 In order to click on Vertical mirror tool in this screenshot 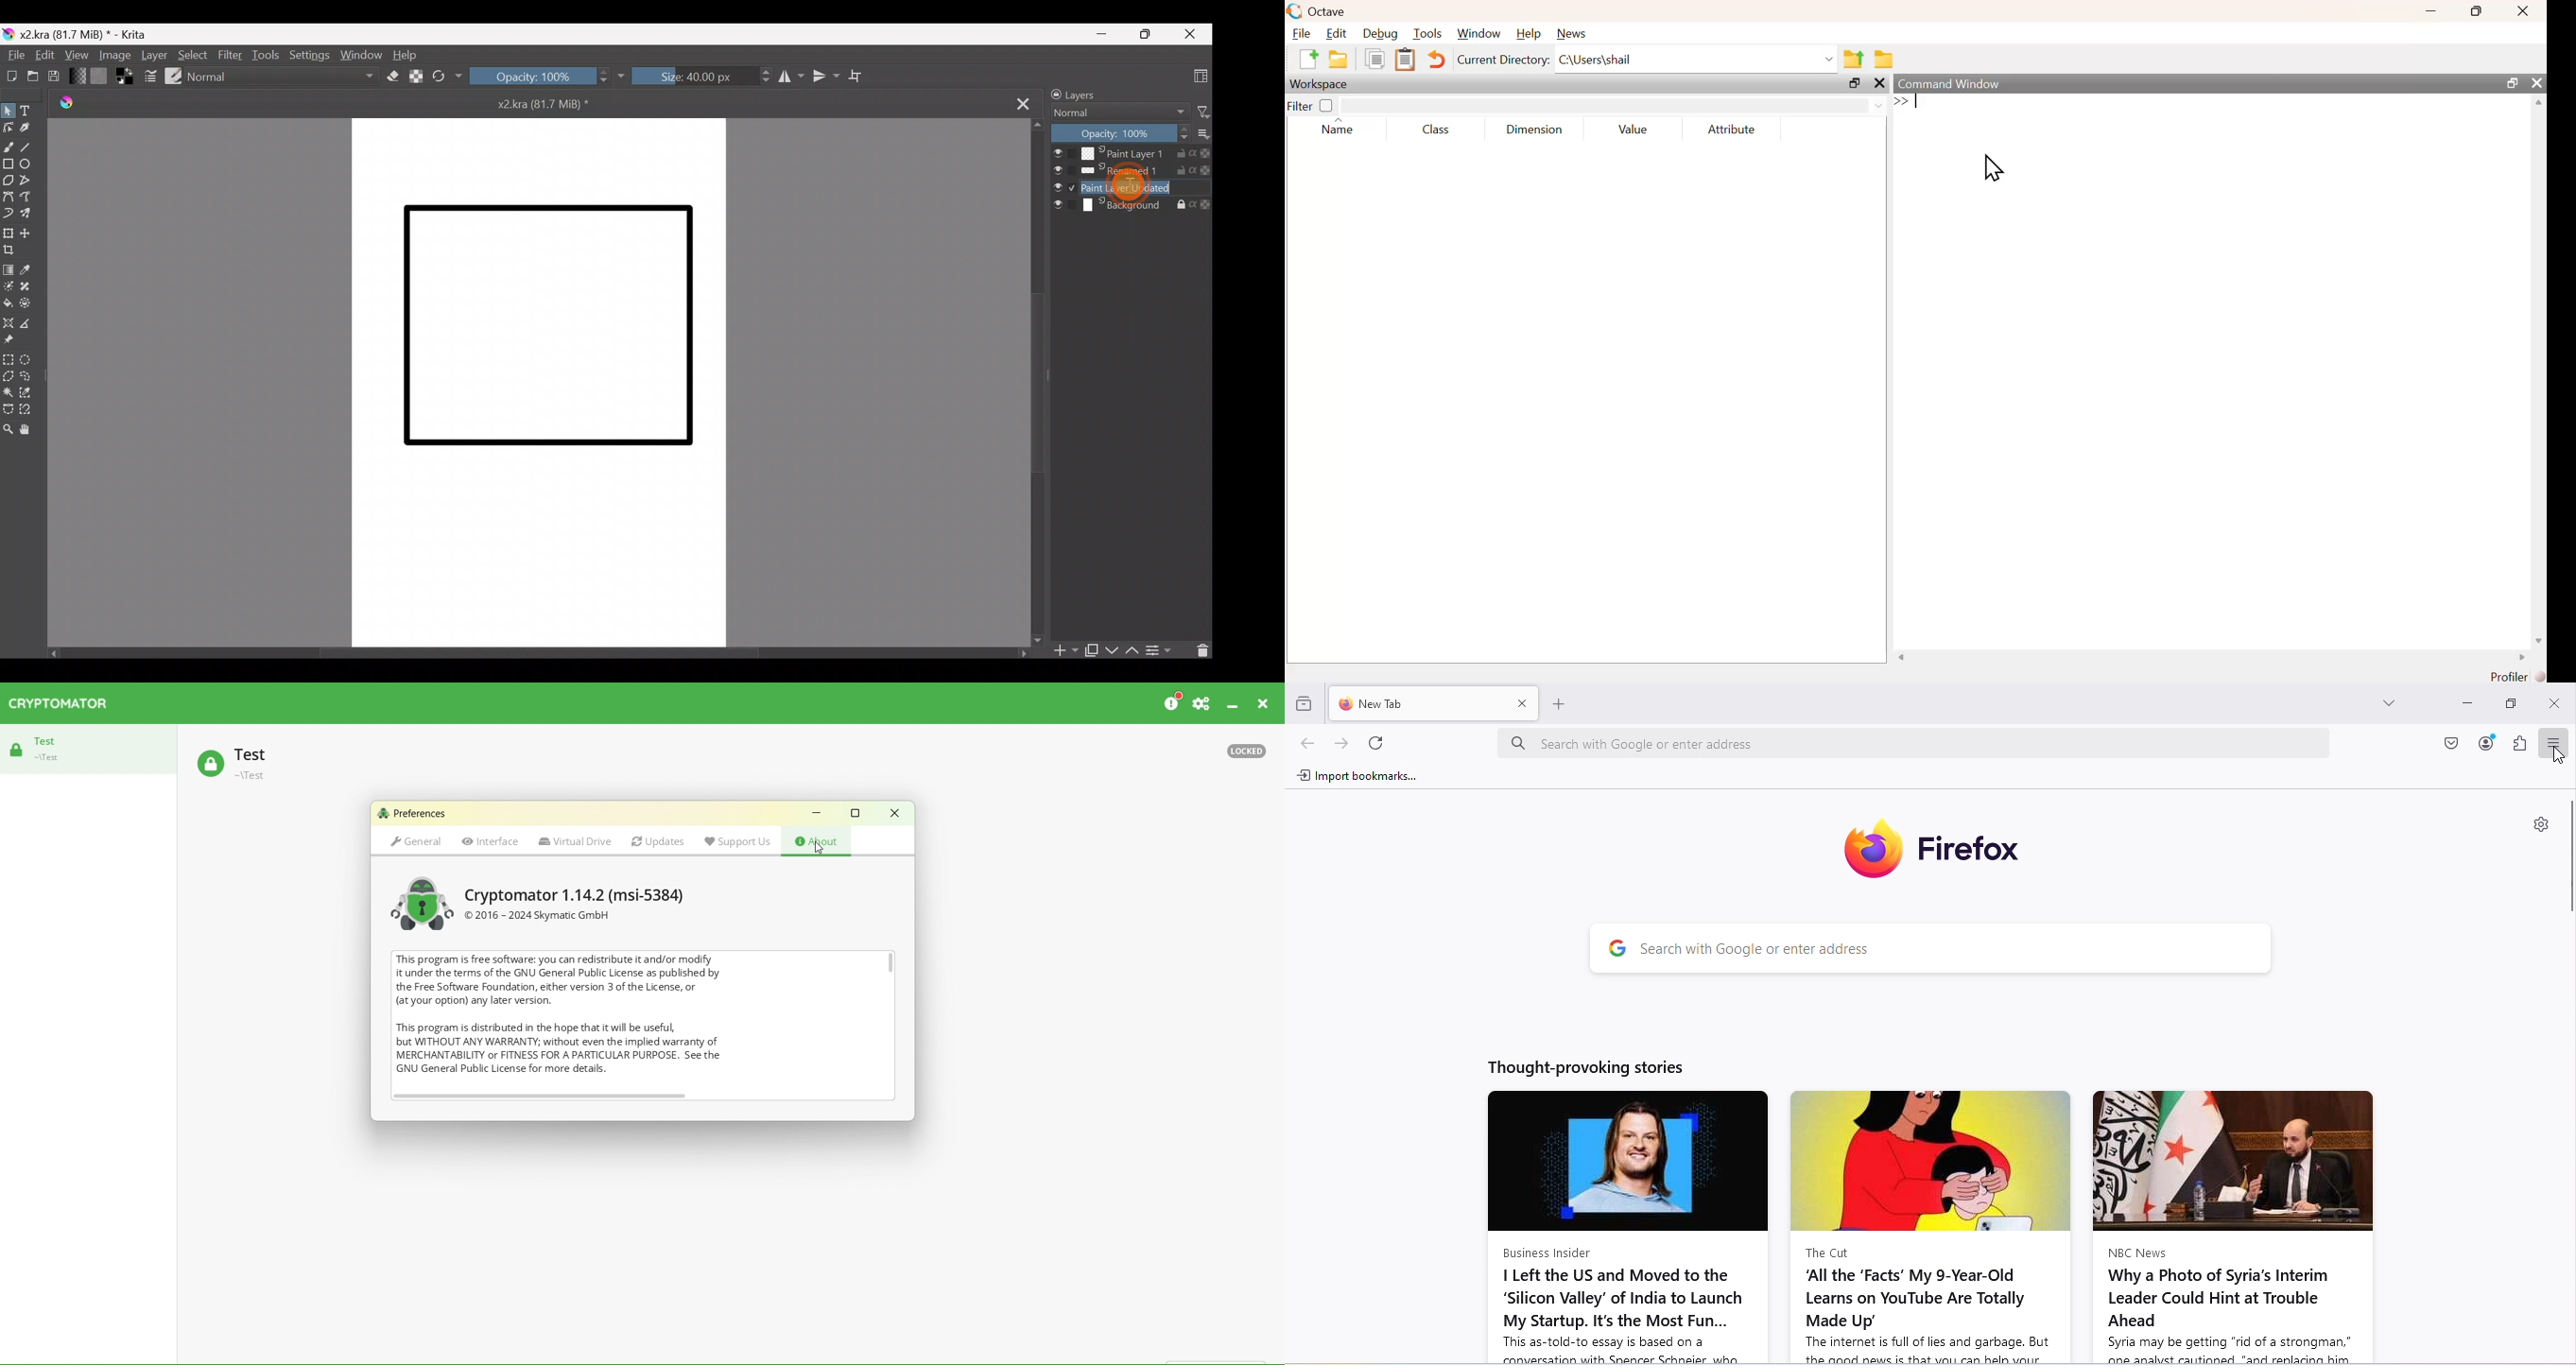, I will do `click(826, 72)`.